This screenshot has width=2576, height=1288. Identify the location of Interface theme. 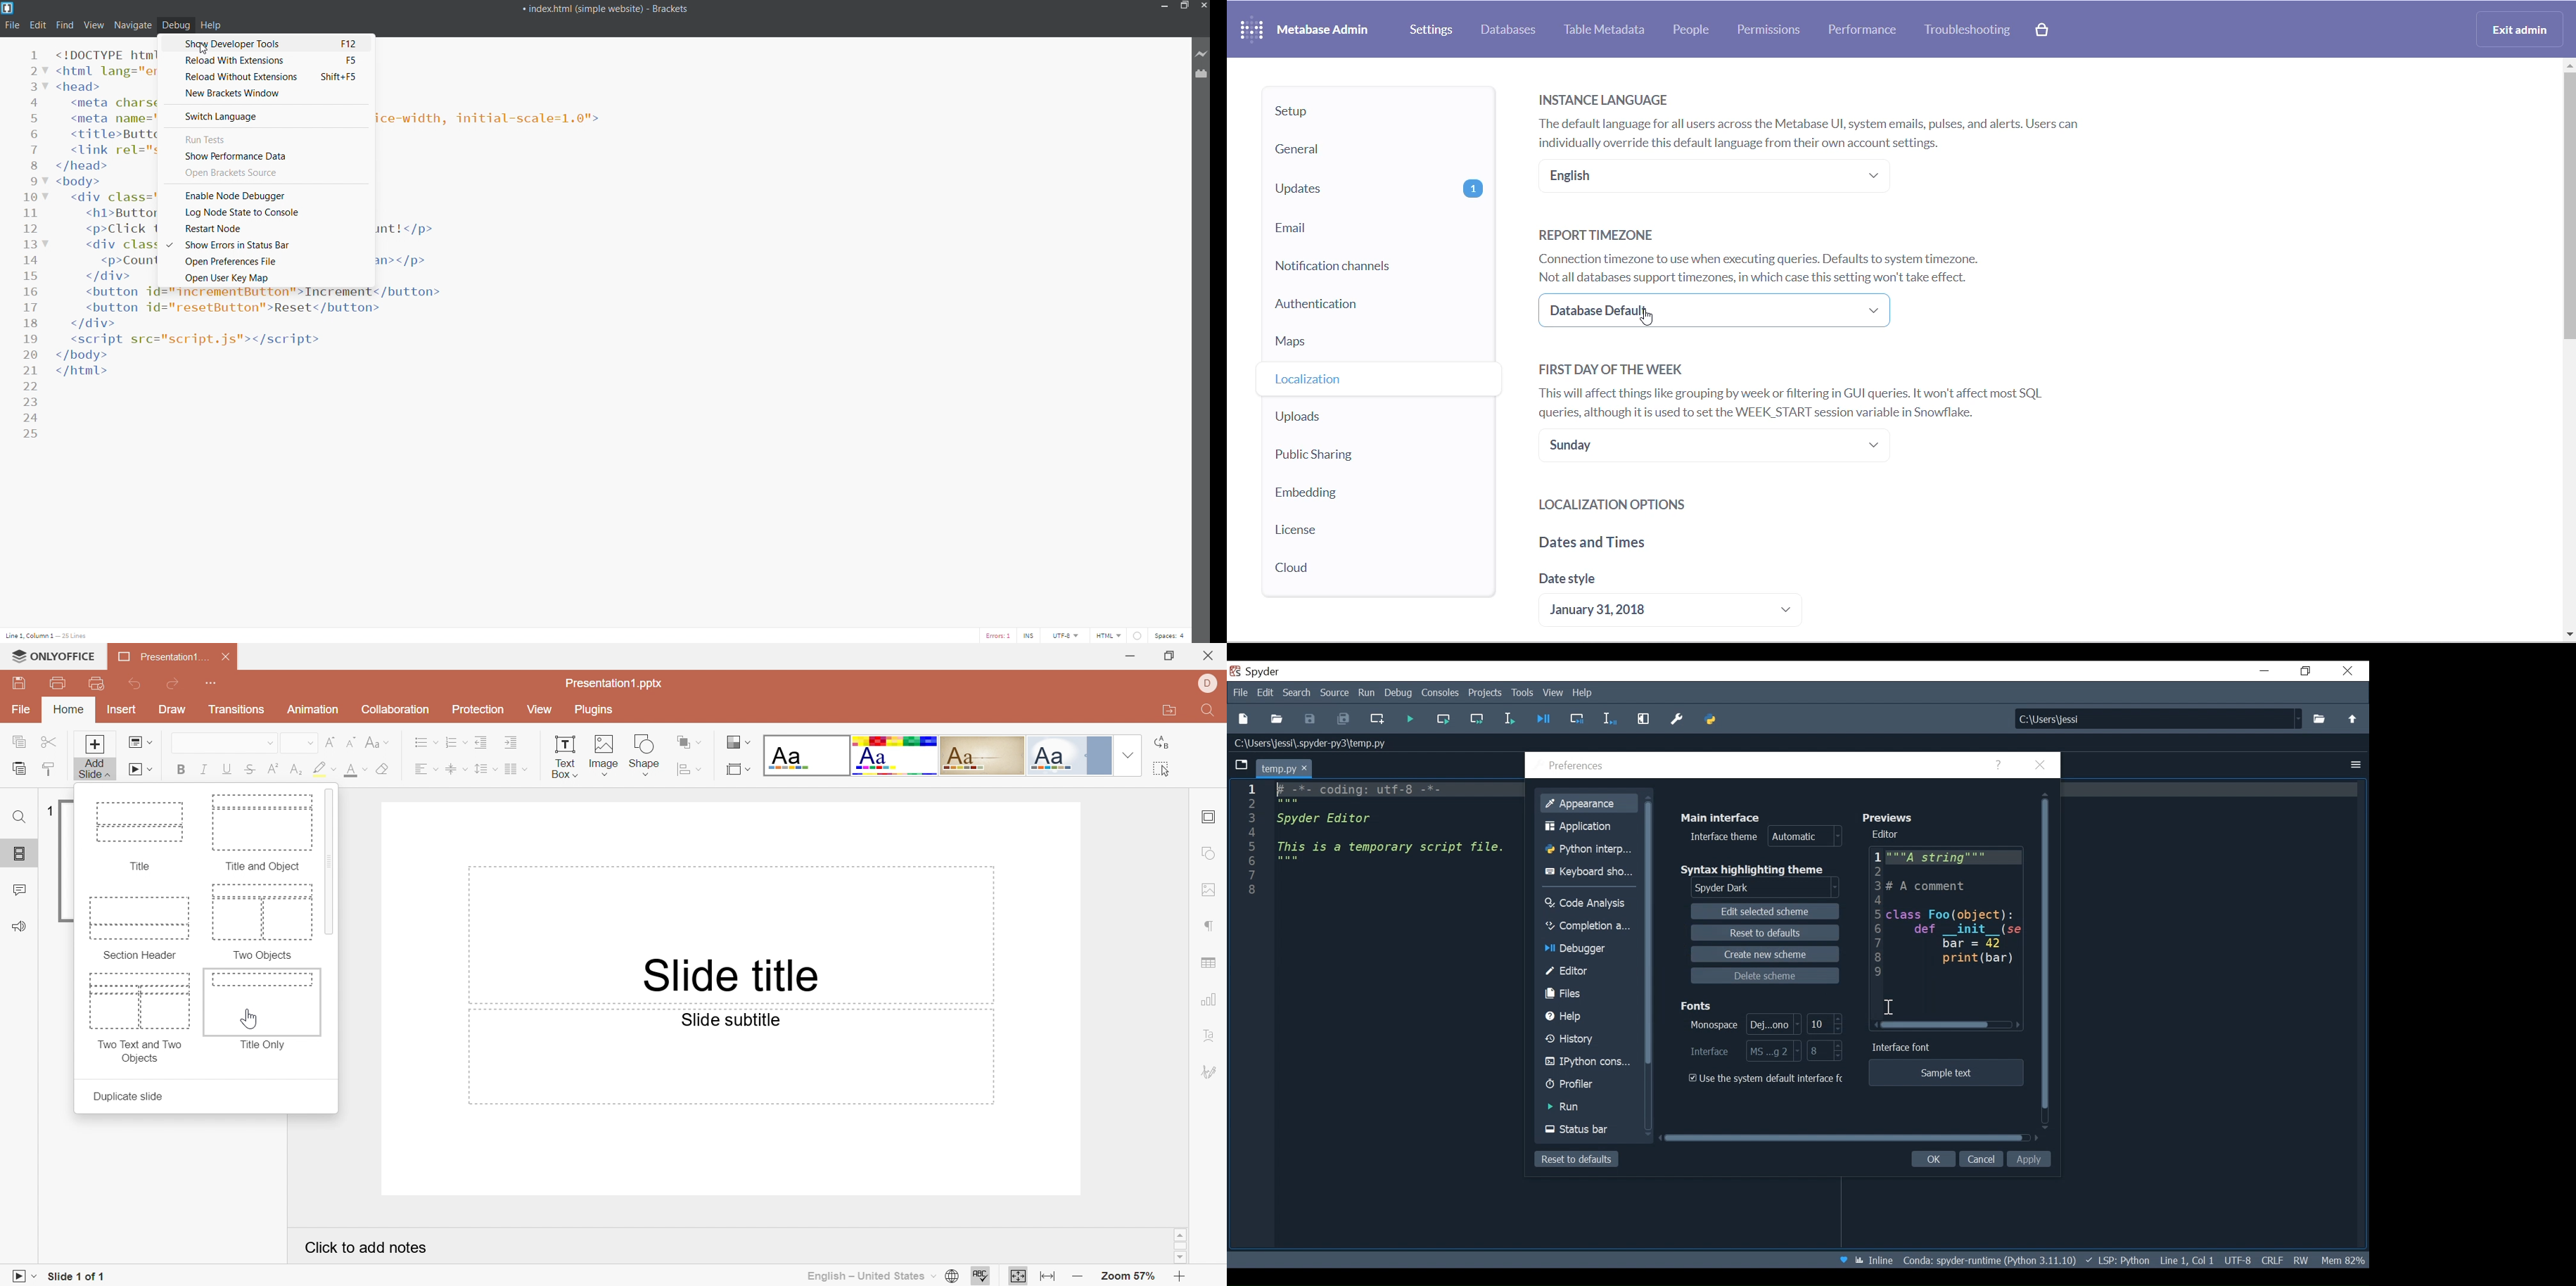
(1763, 837).